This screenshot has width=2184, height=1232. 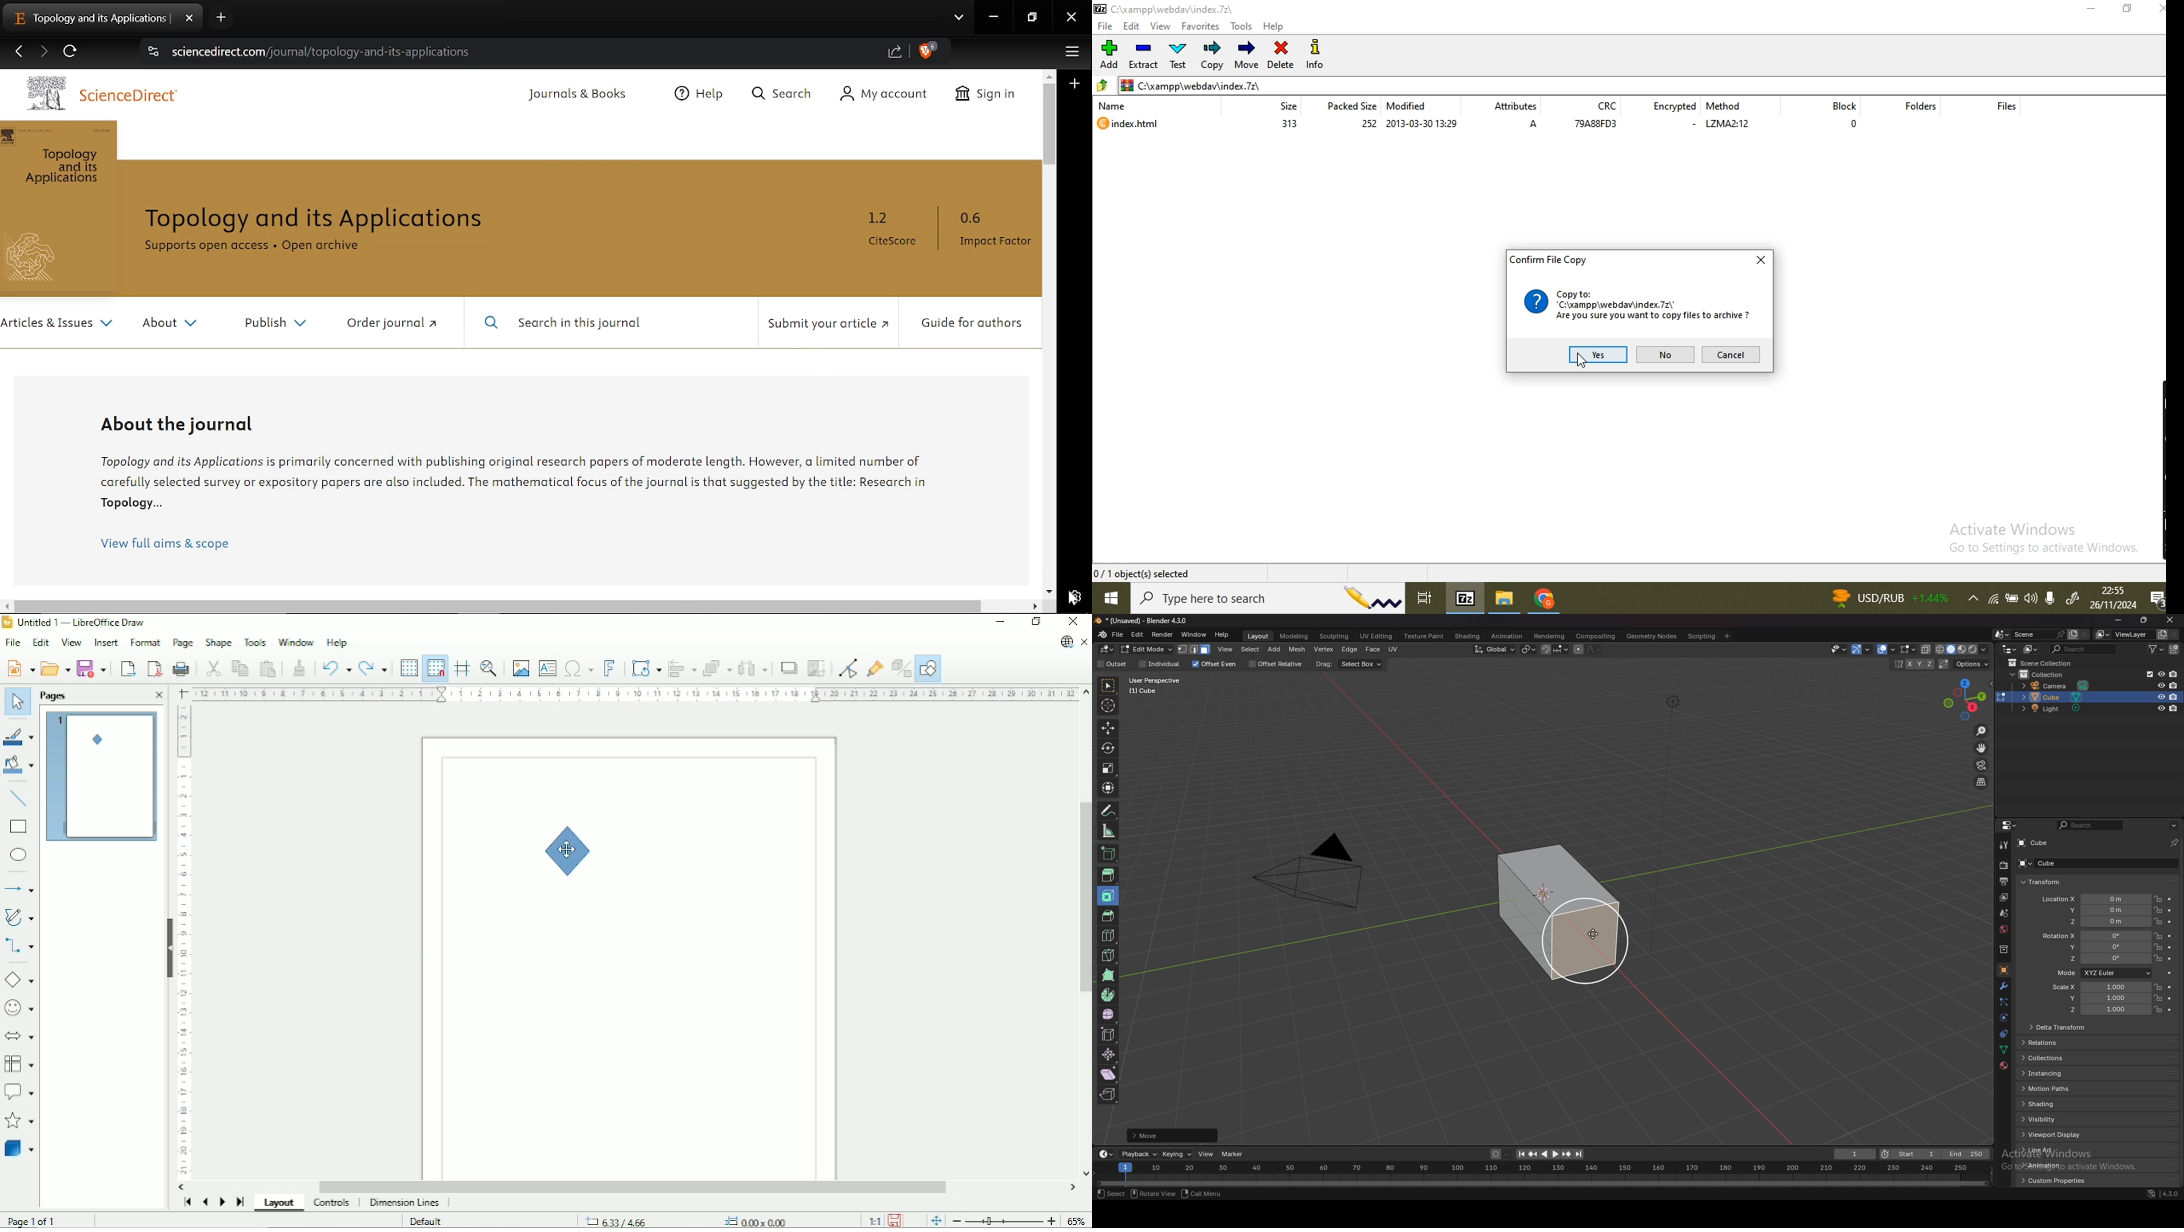 What do you see at coordinates (1413, 105) in the screenshot?
I see `modified` at bounding box center [1413, 105].